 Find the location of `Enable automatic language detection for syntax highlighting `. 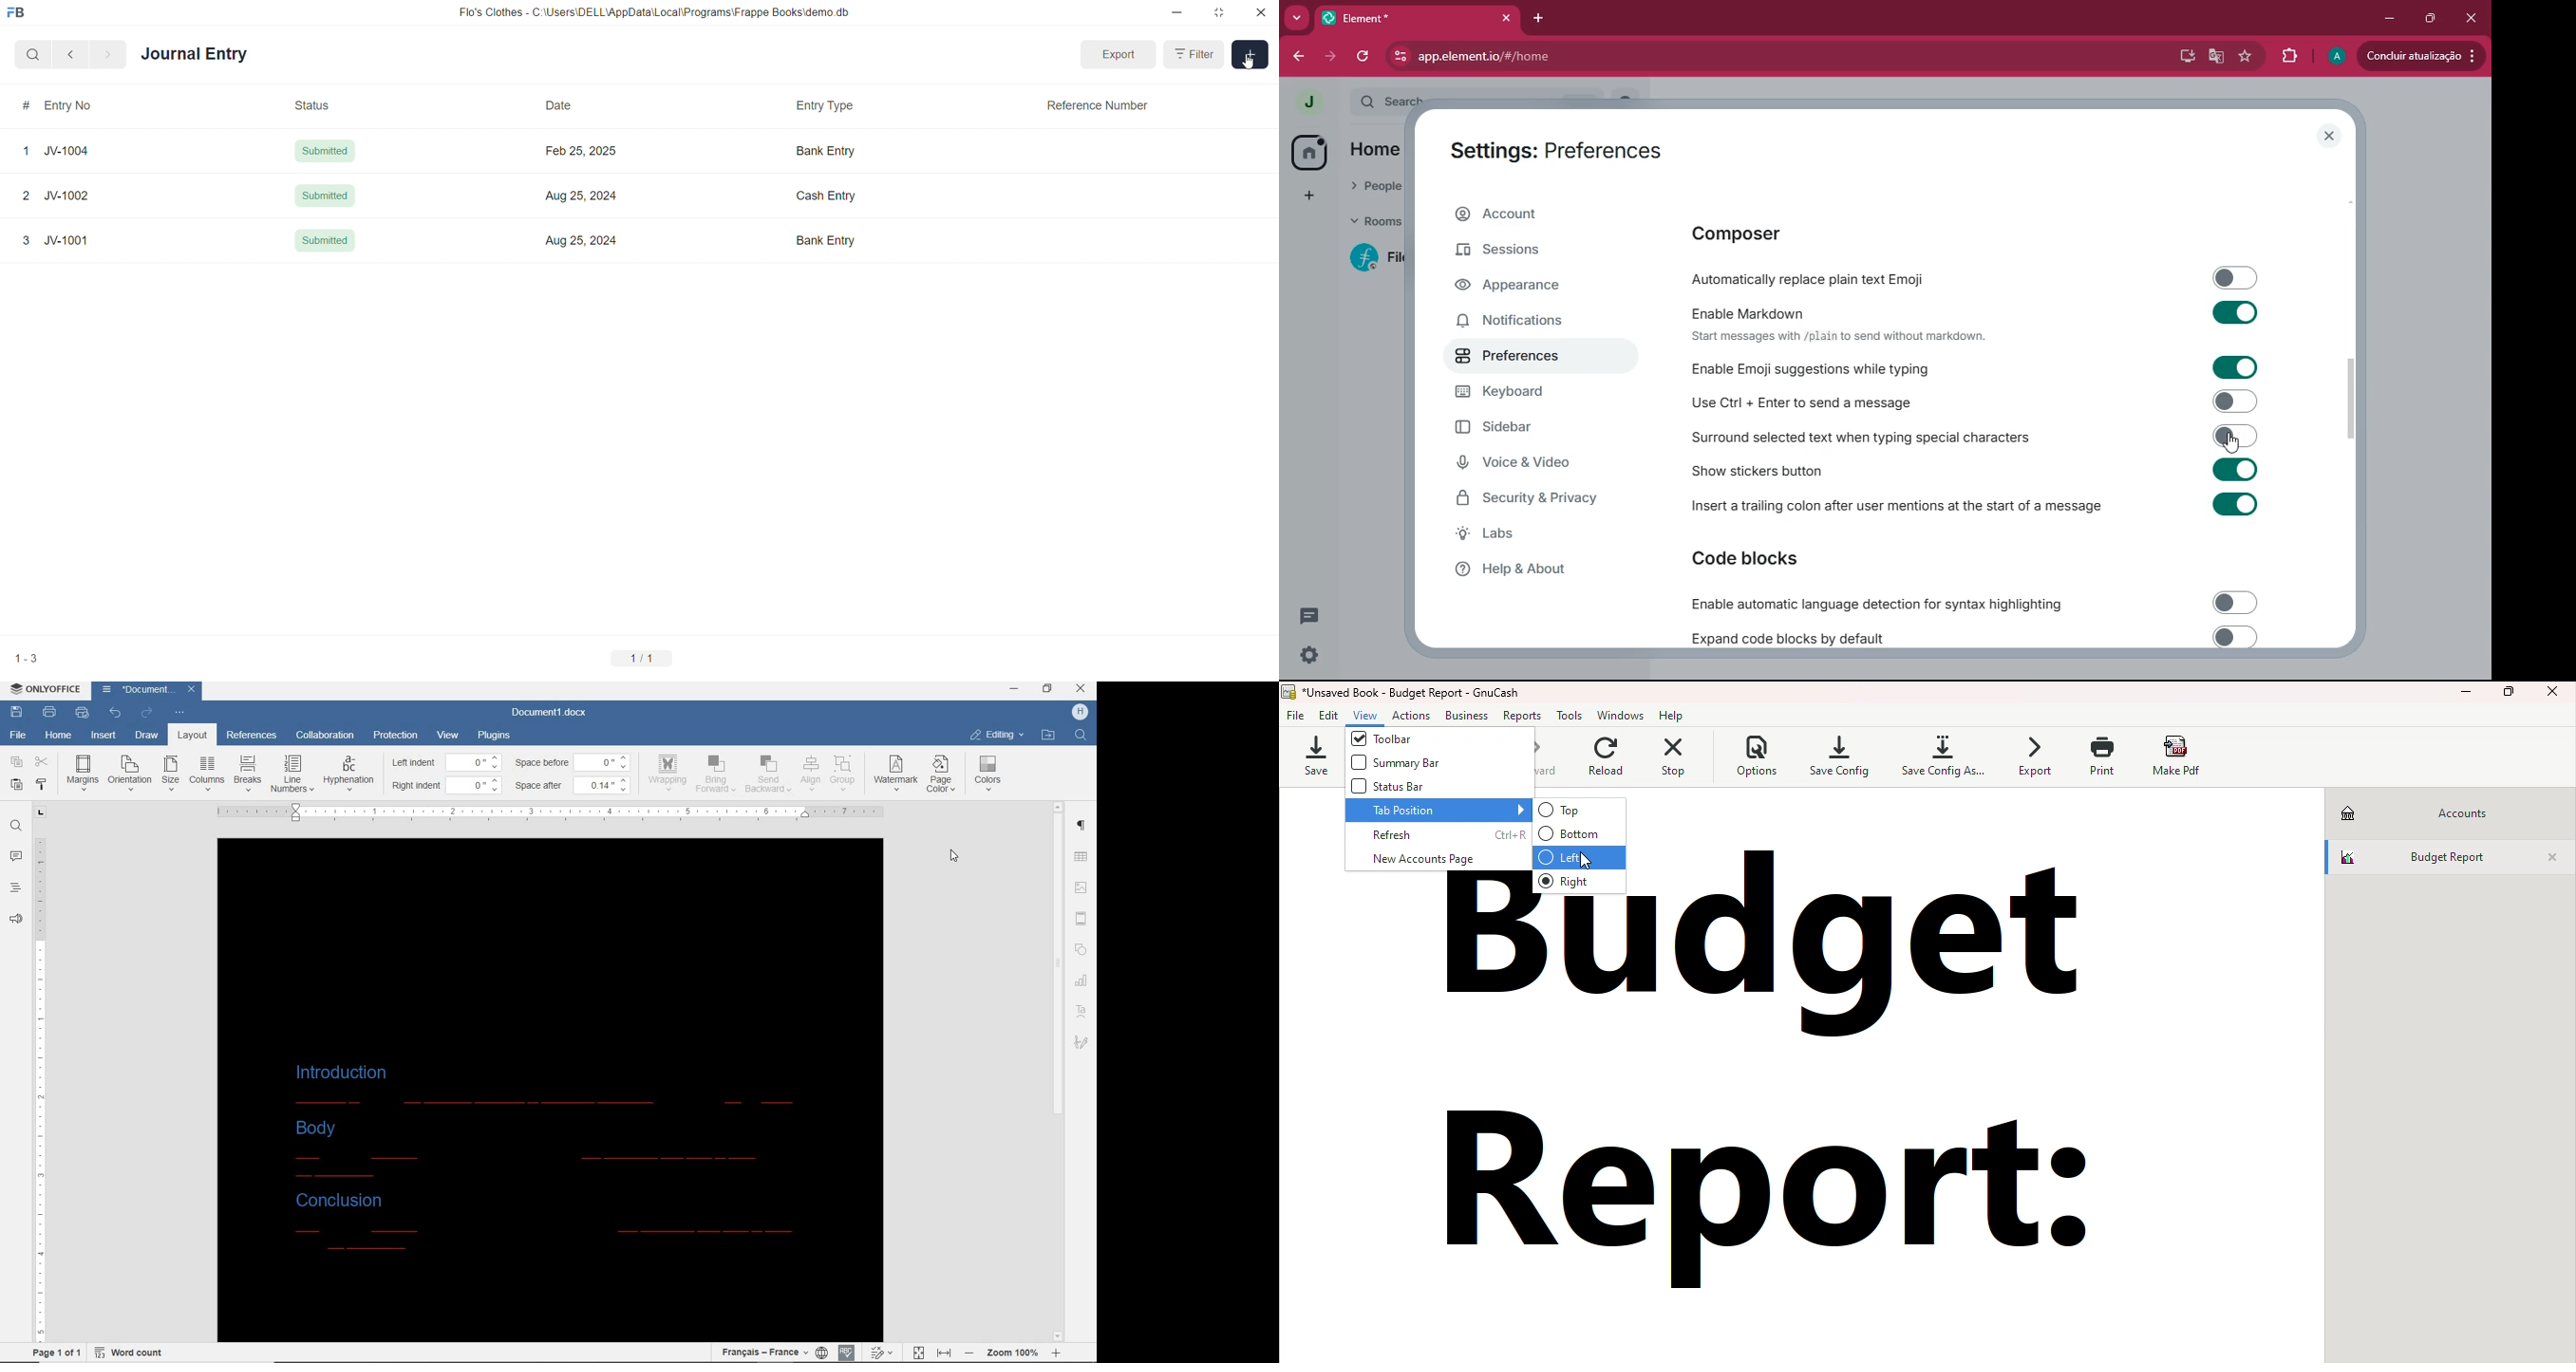

Enable automatic language detection for syntax highlighting  is located at coordinates (1967, 603).